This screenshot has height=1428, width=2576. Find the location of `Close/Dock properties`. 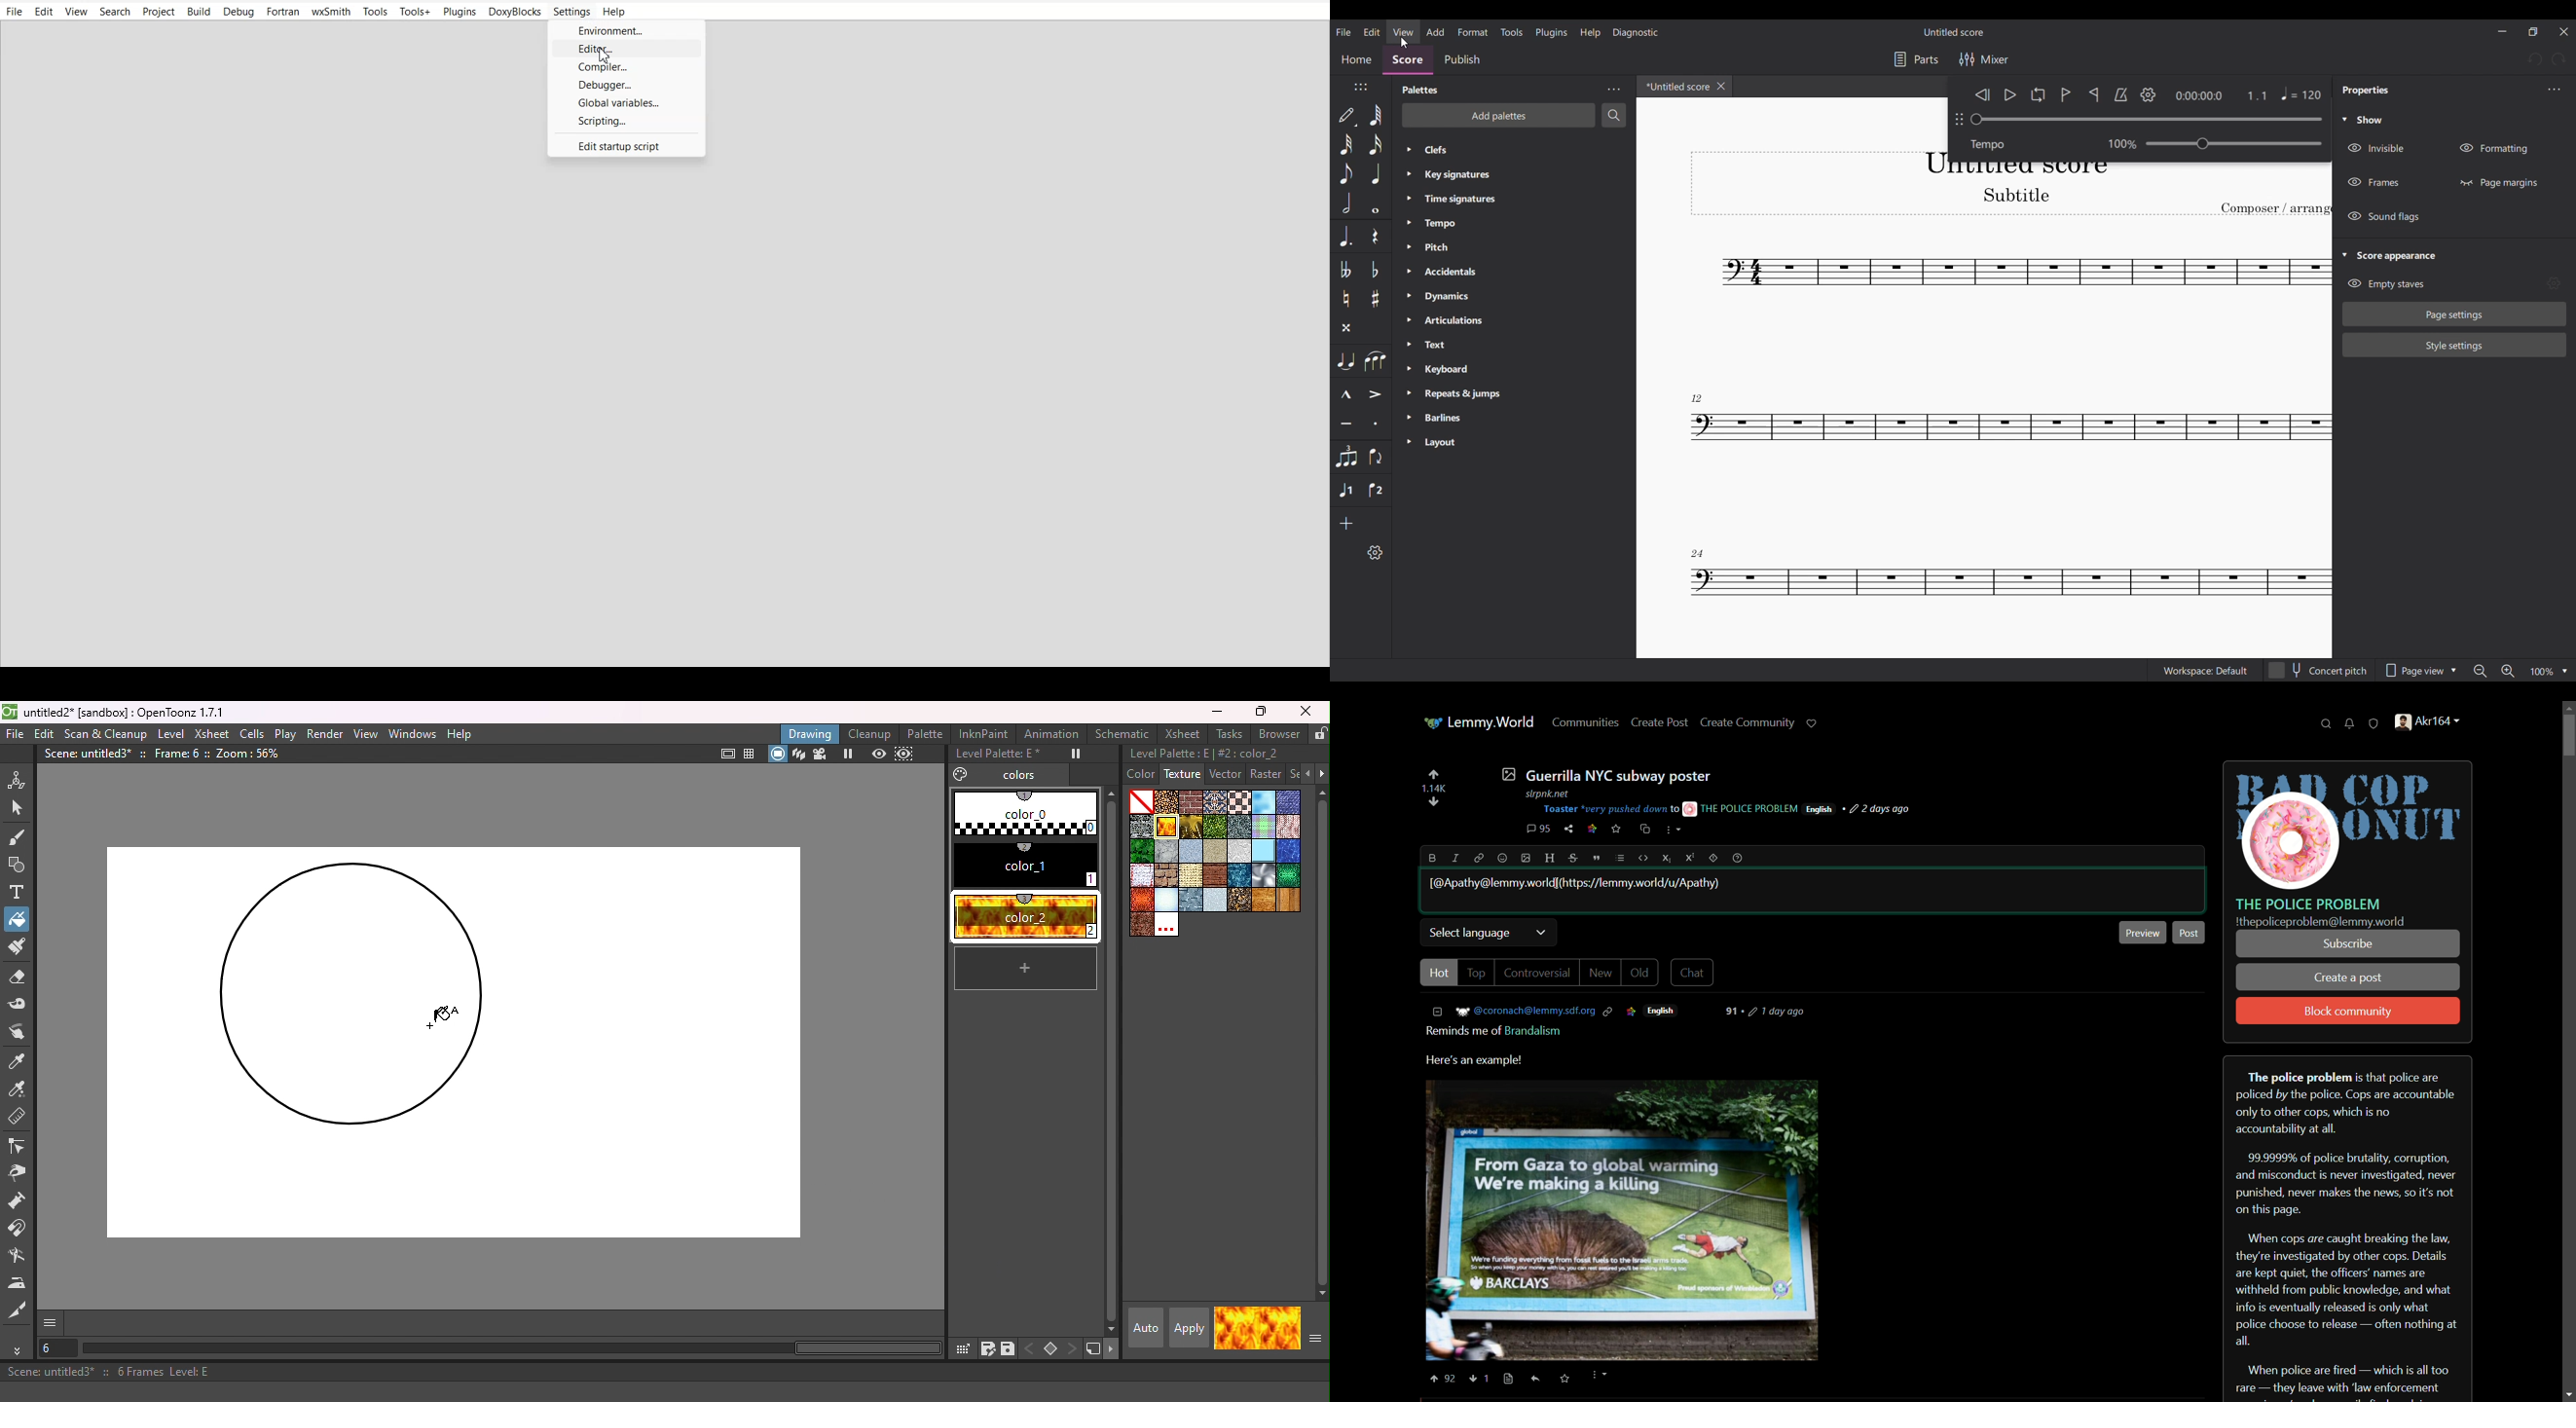

Close/Dock properties is located at coordinates (2555, 89).